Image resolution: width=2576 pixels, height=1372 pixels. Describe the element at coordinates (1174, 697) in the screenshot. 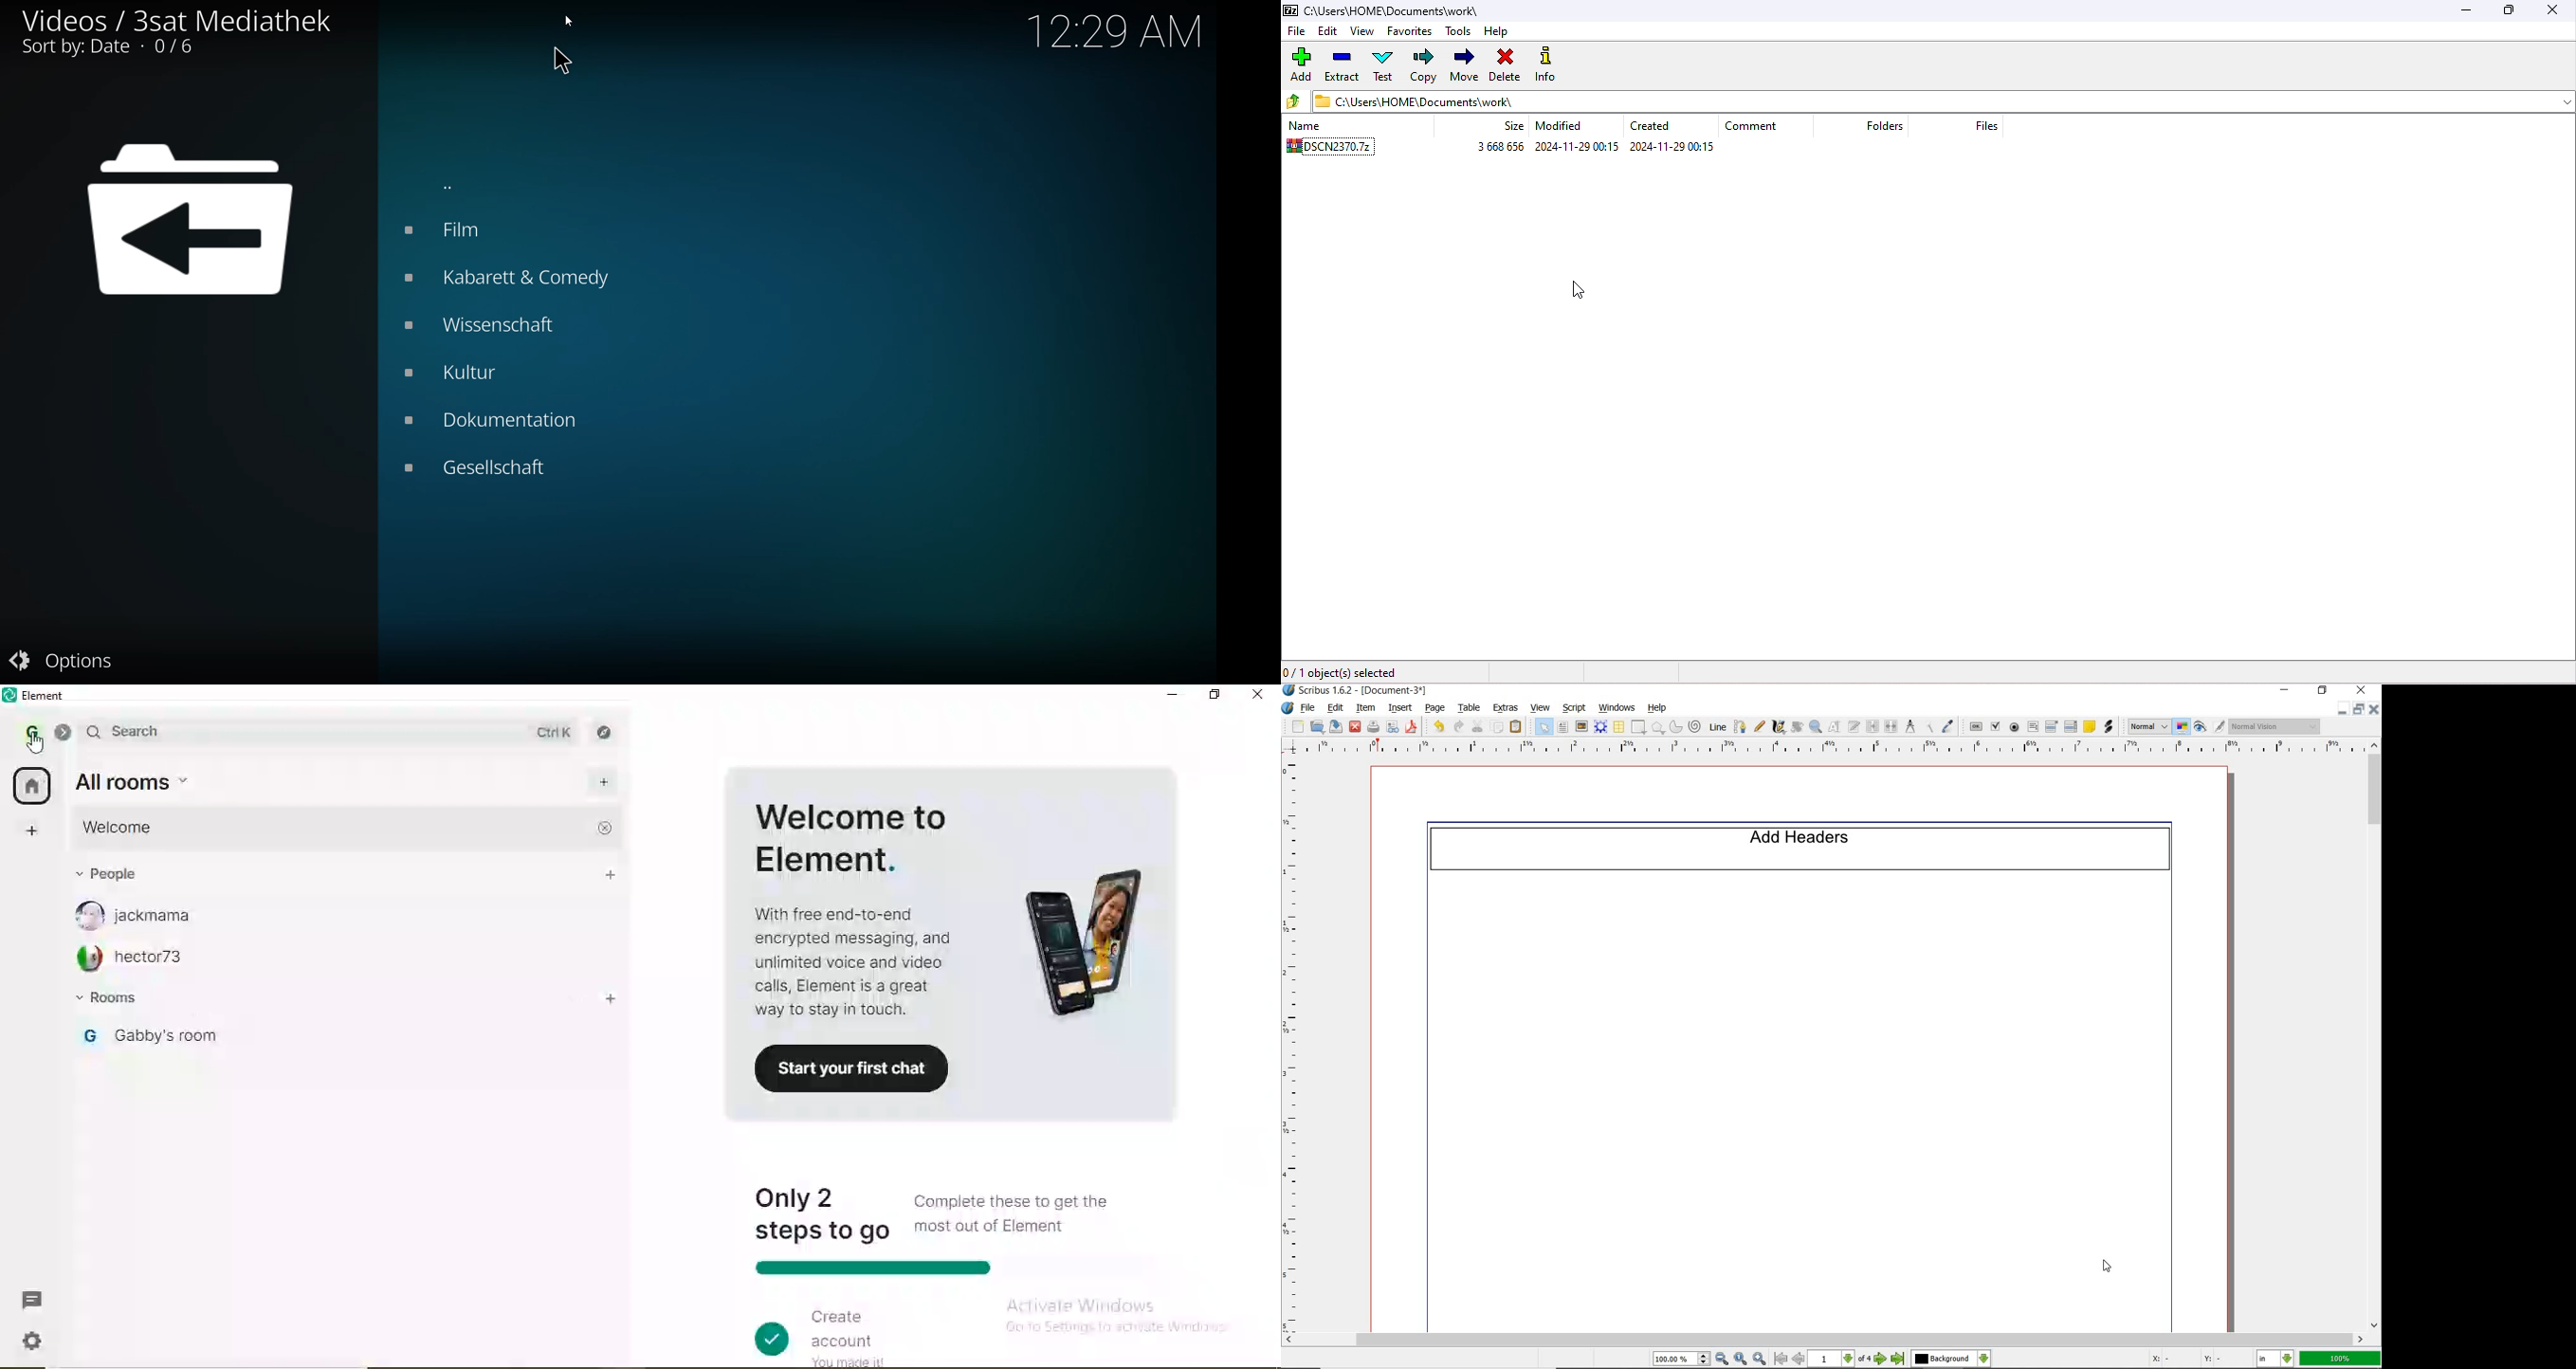

I see `minimise` at that location.